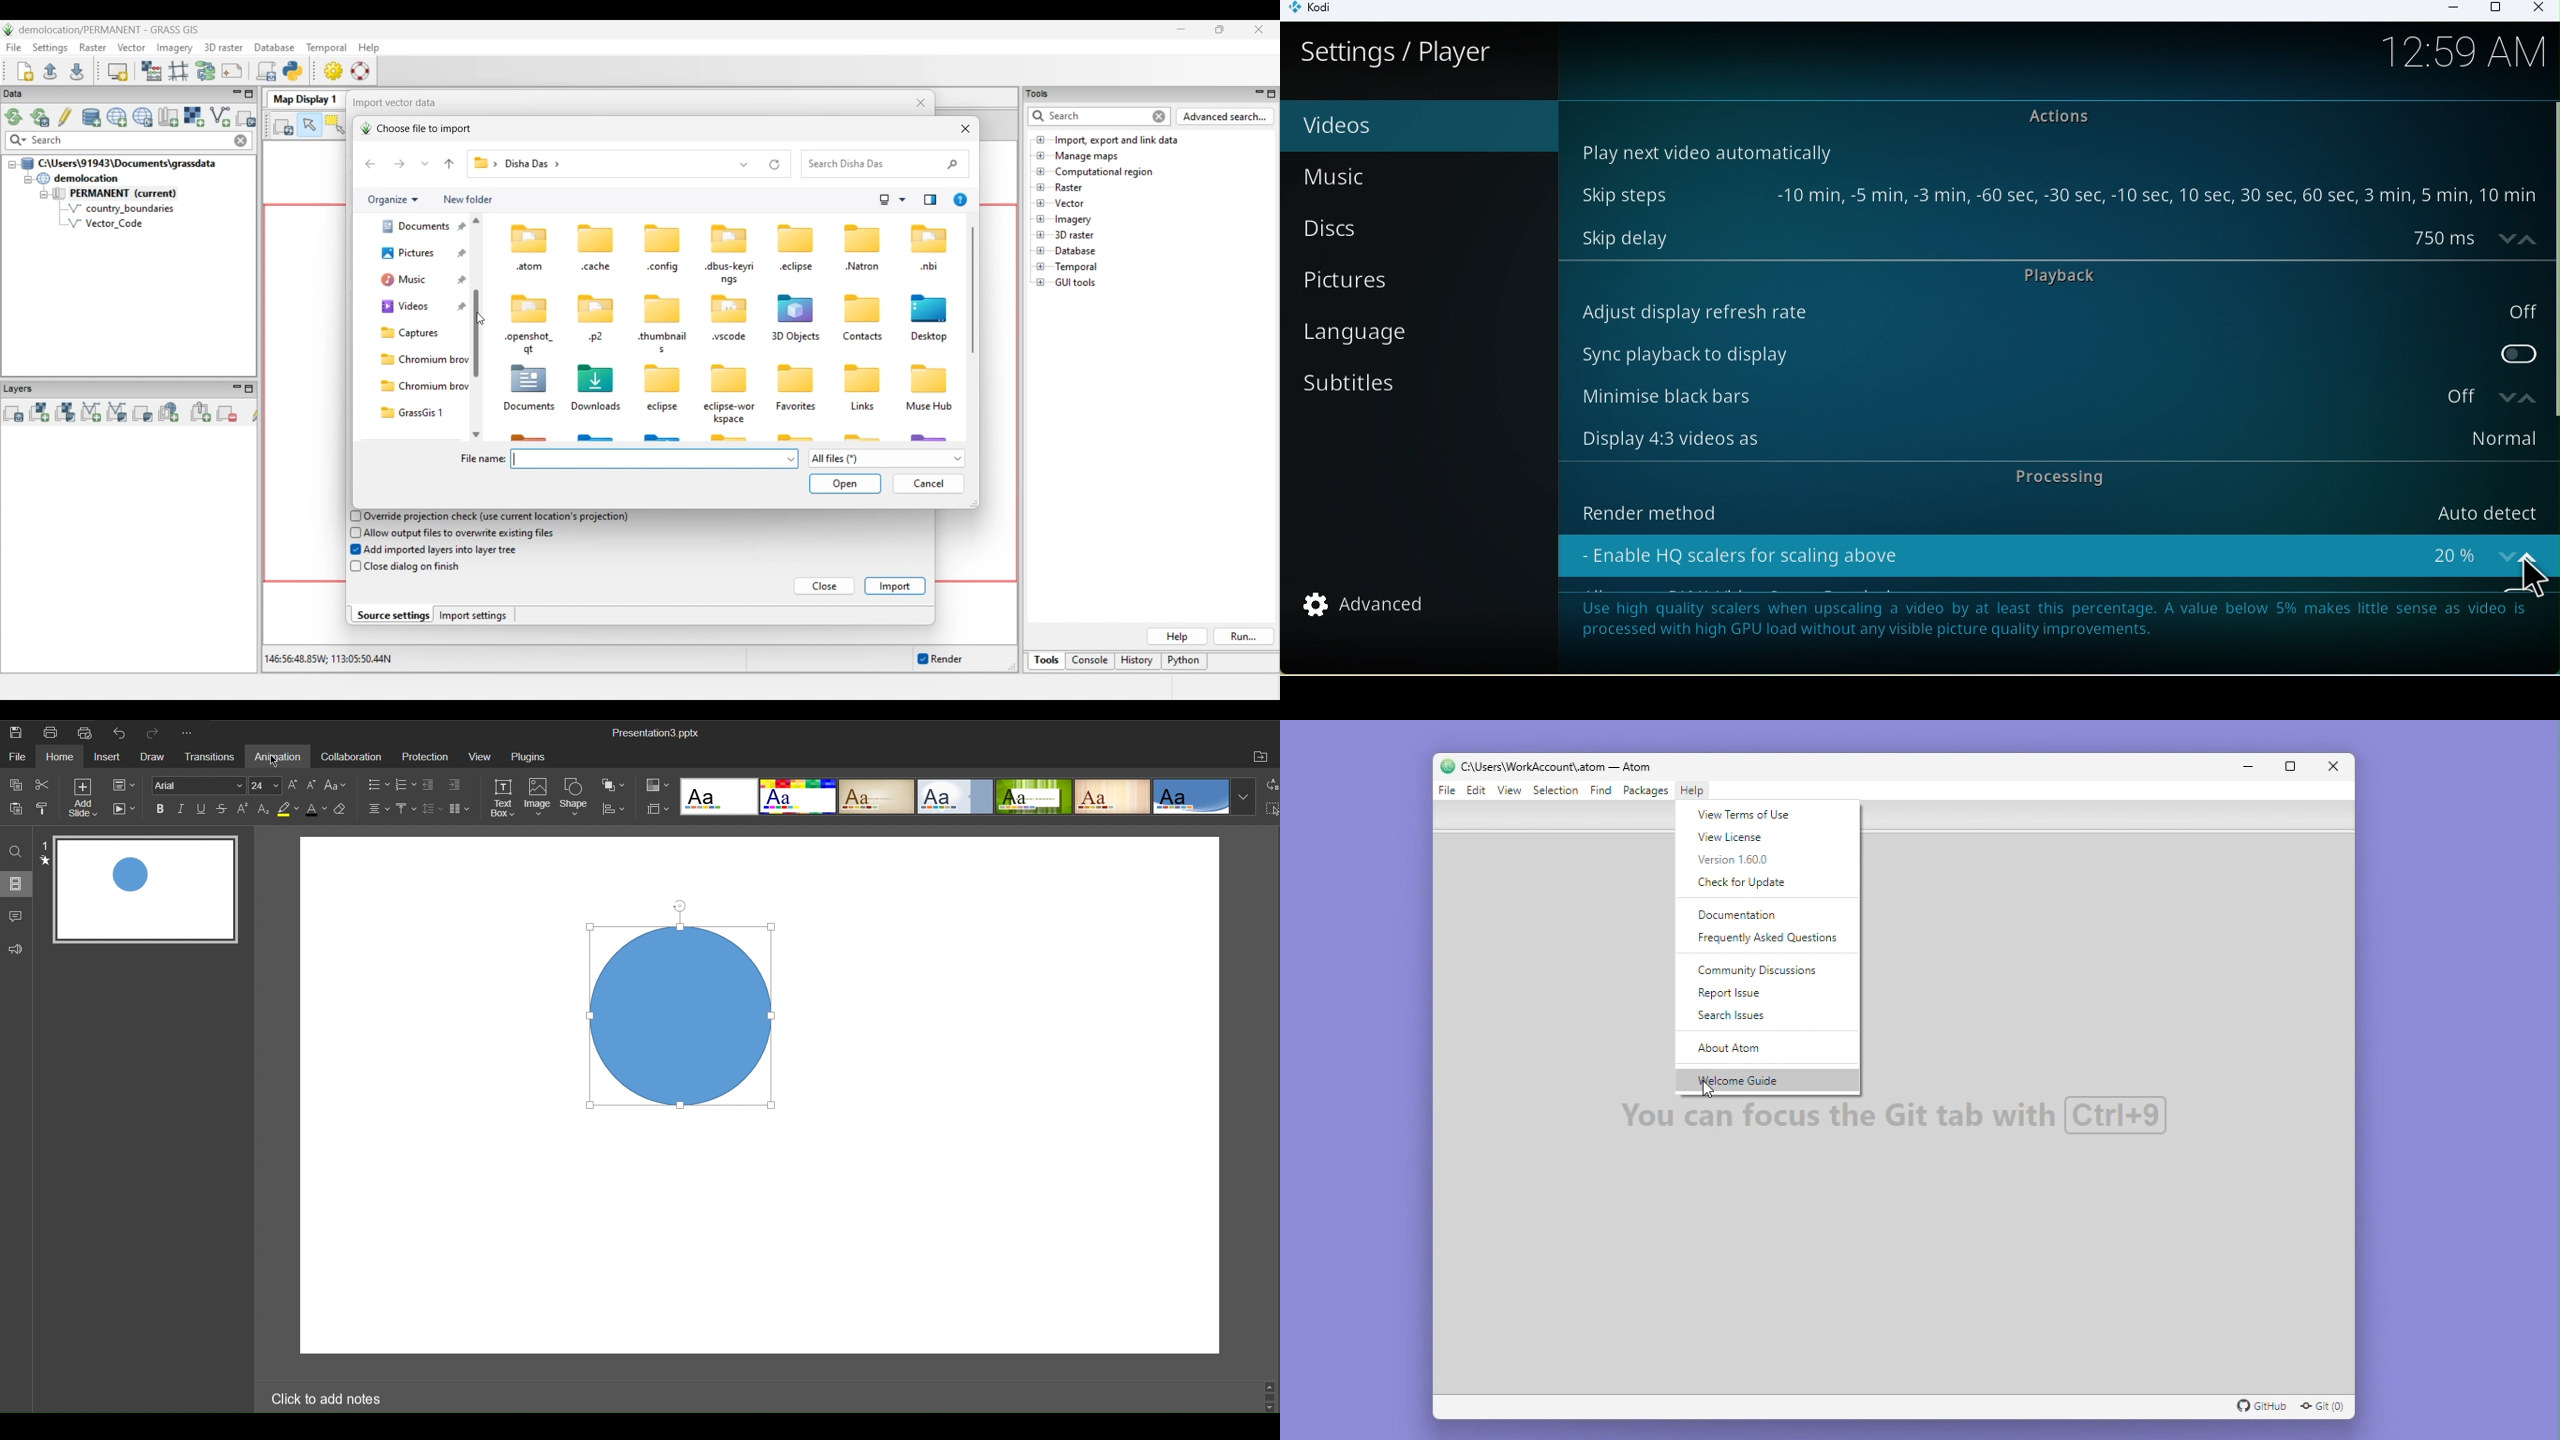  I want to click on Open File Location, so click(1262, 758).